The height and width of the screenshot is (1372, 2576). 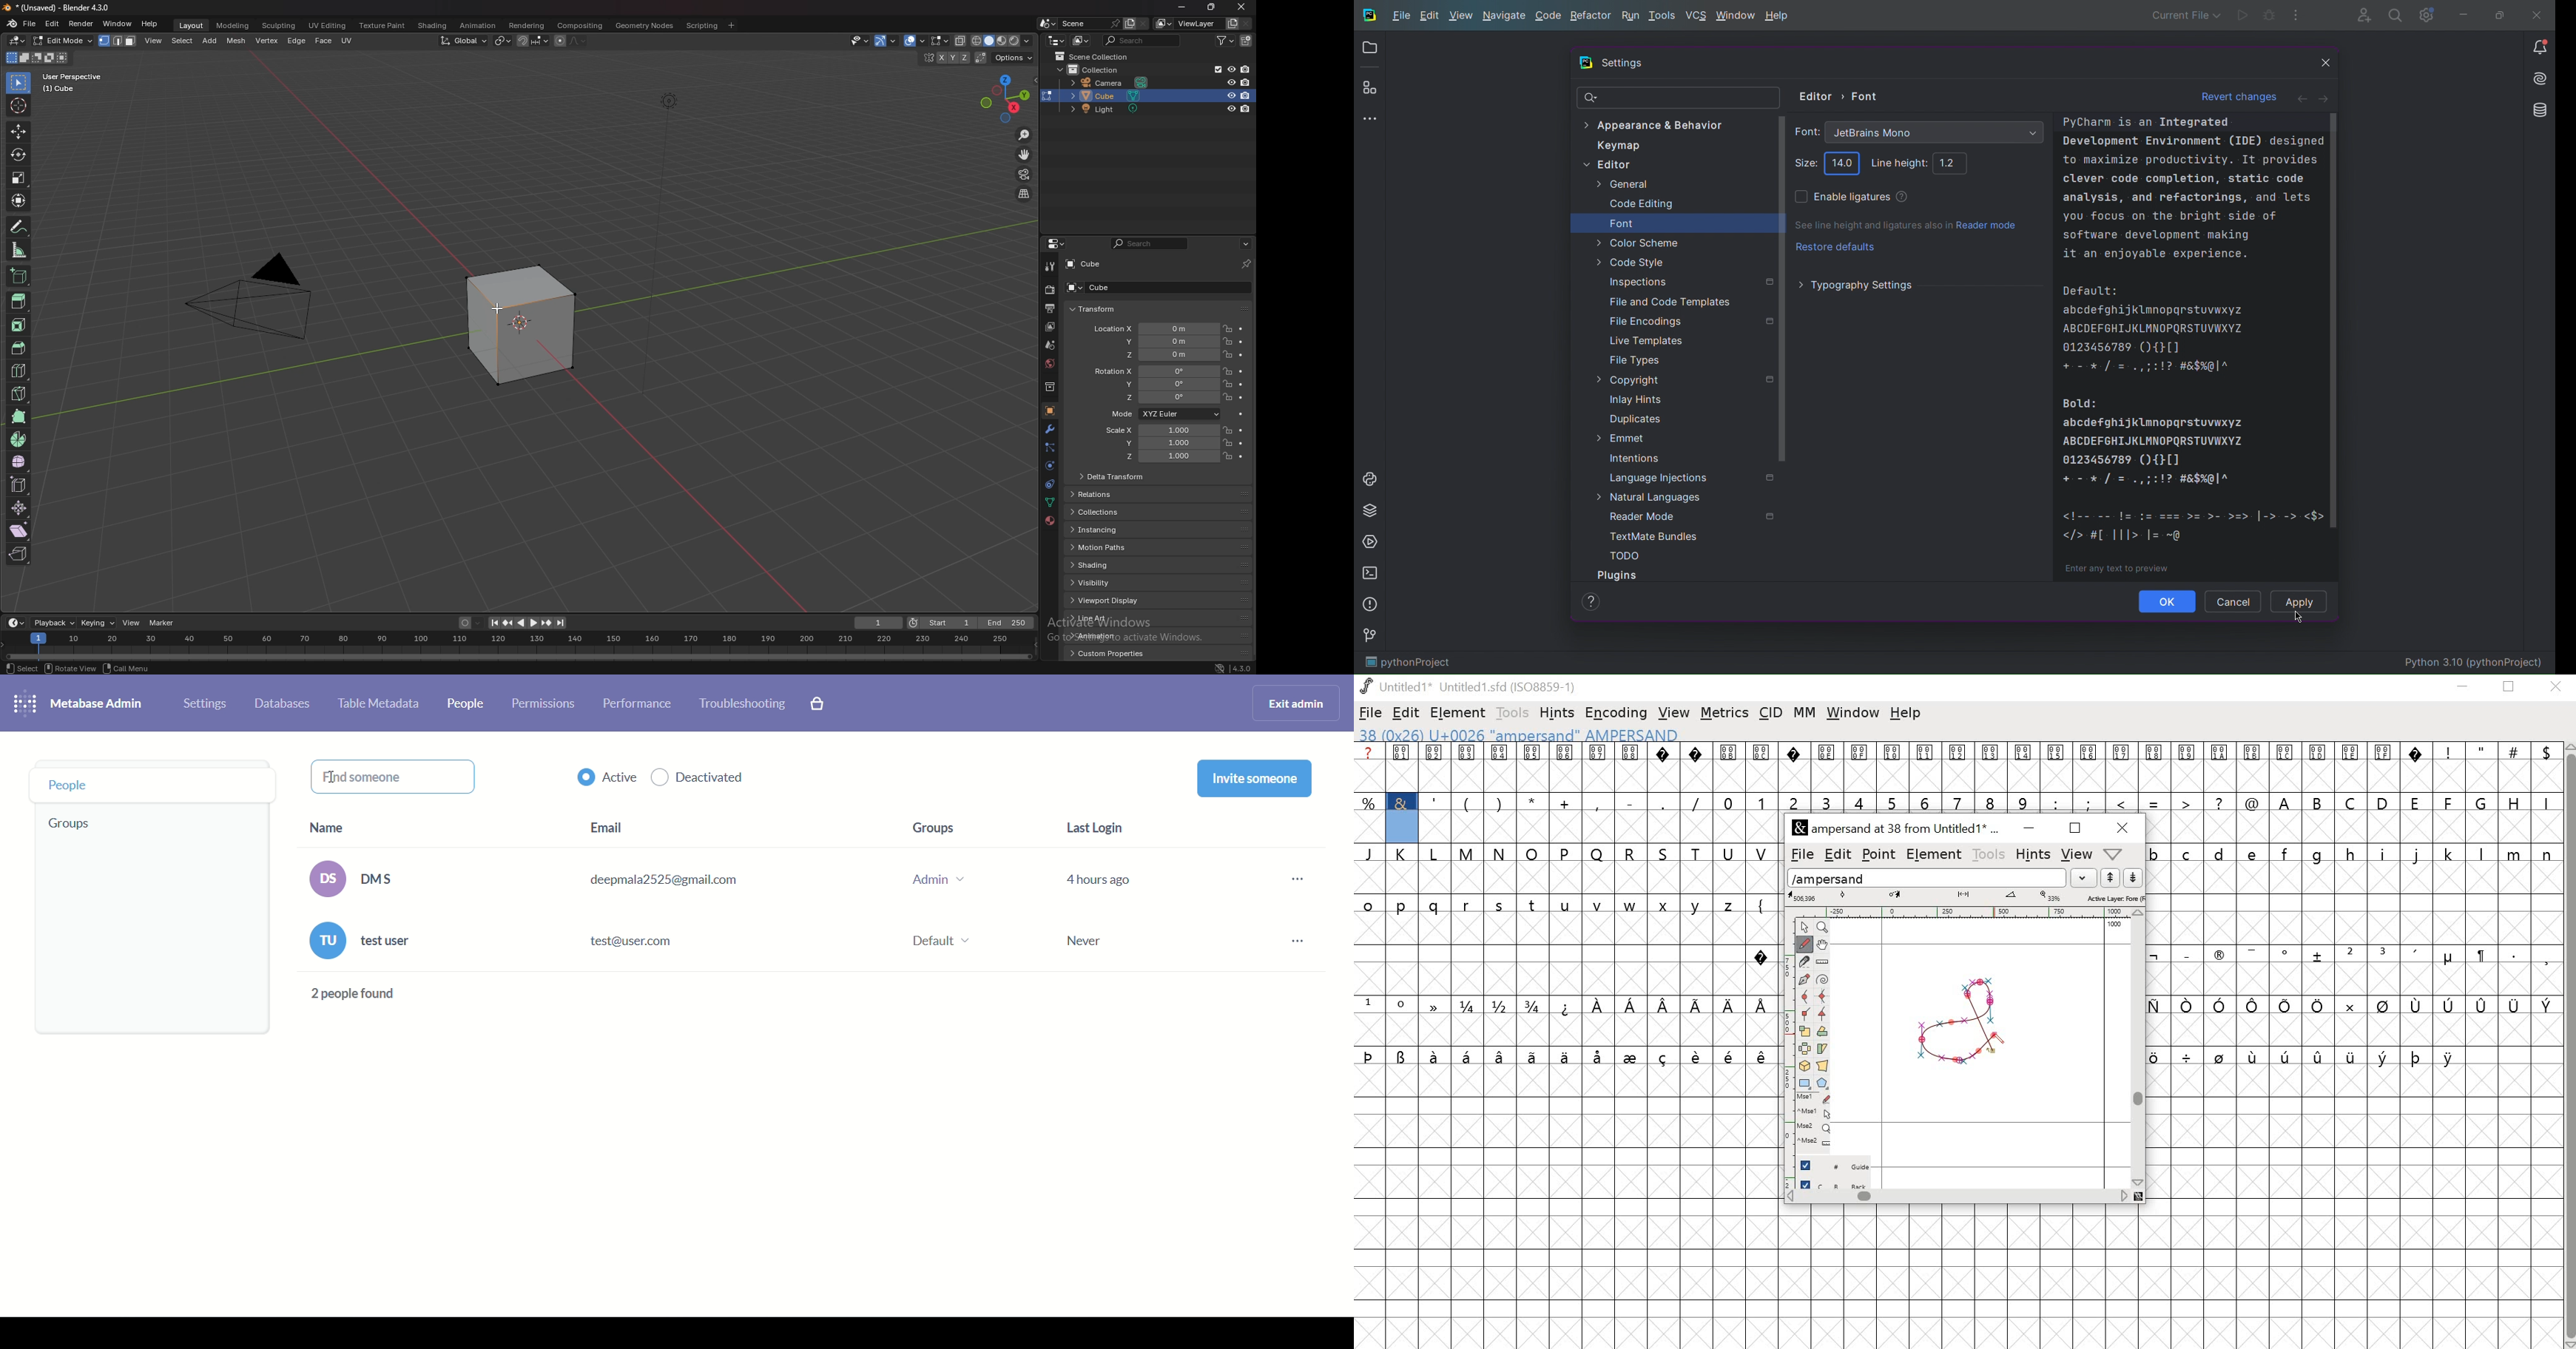 I want to click on point, so click(x=1880, y=854).